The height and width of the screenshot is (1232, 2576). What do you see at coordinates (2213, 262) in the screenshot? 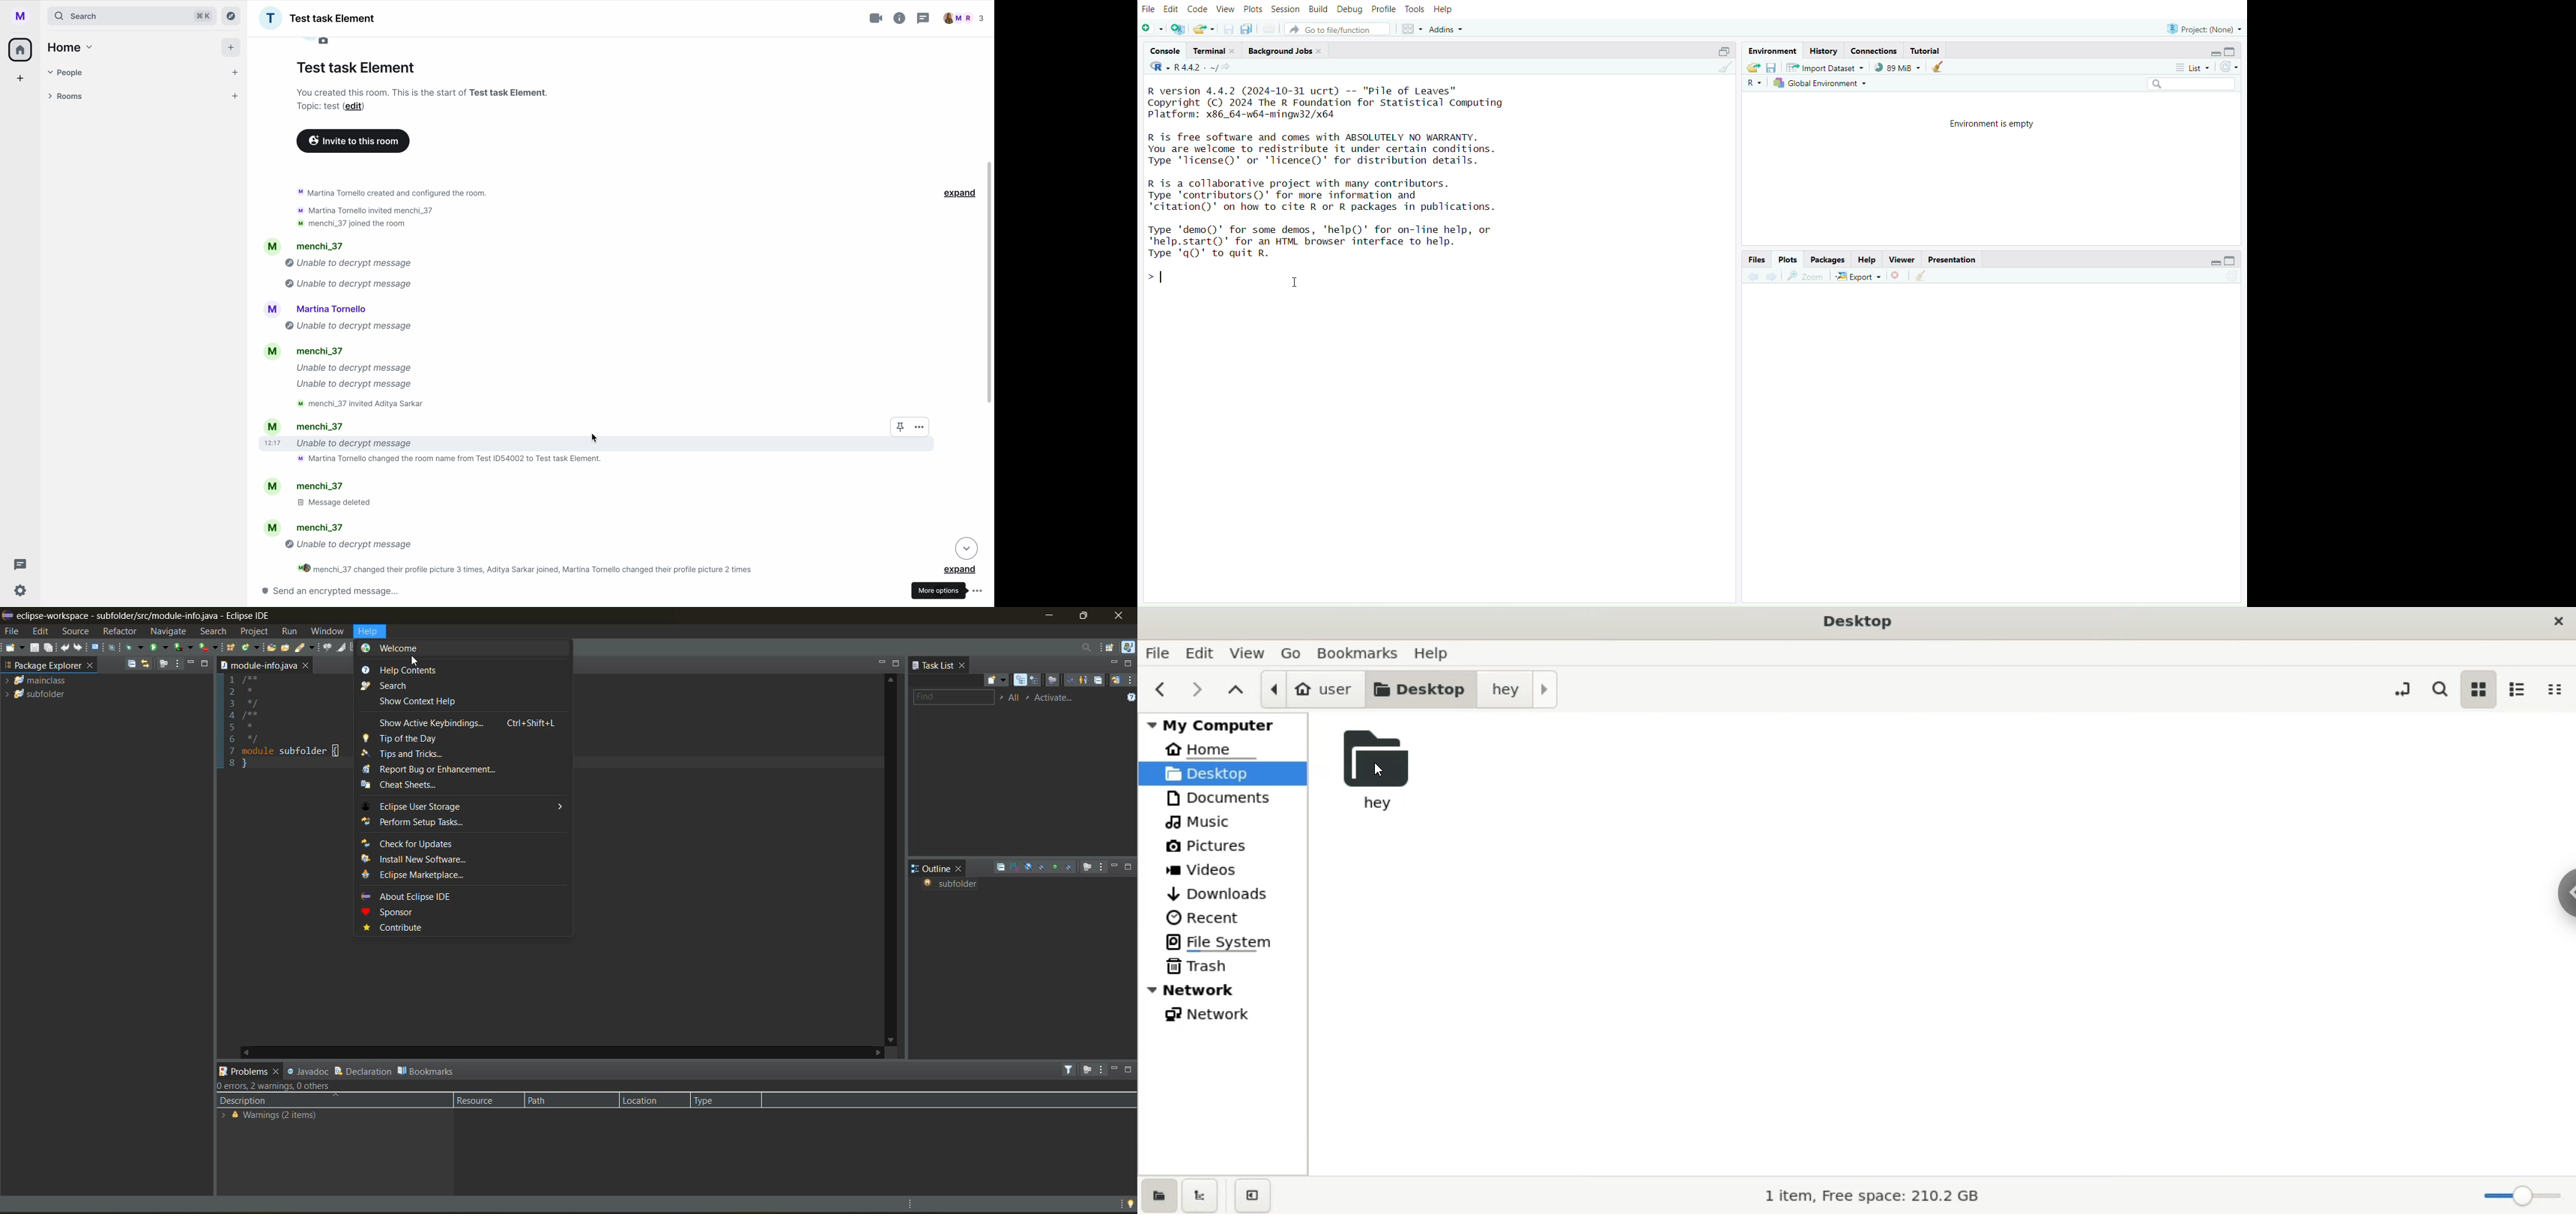
I see `Minimize` at bounding box center [2213, 262].